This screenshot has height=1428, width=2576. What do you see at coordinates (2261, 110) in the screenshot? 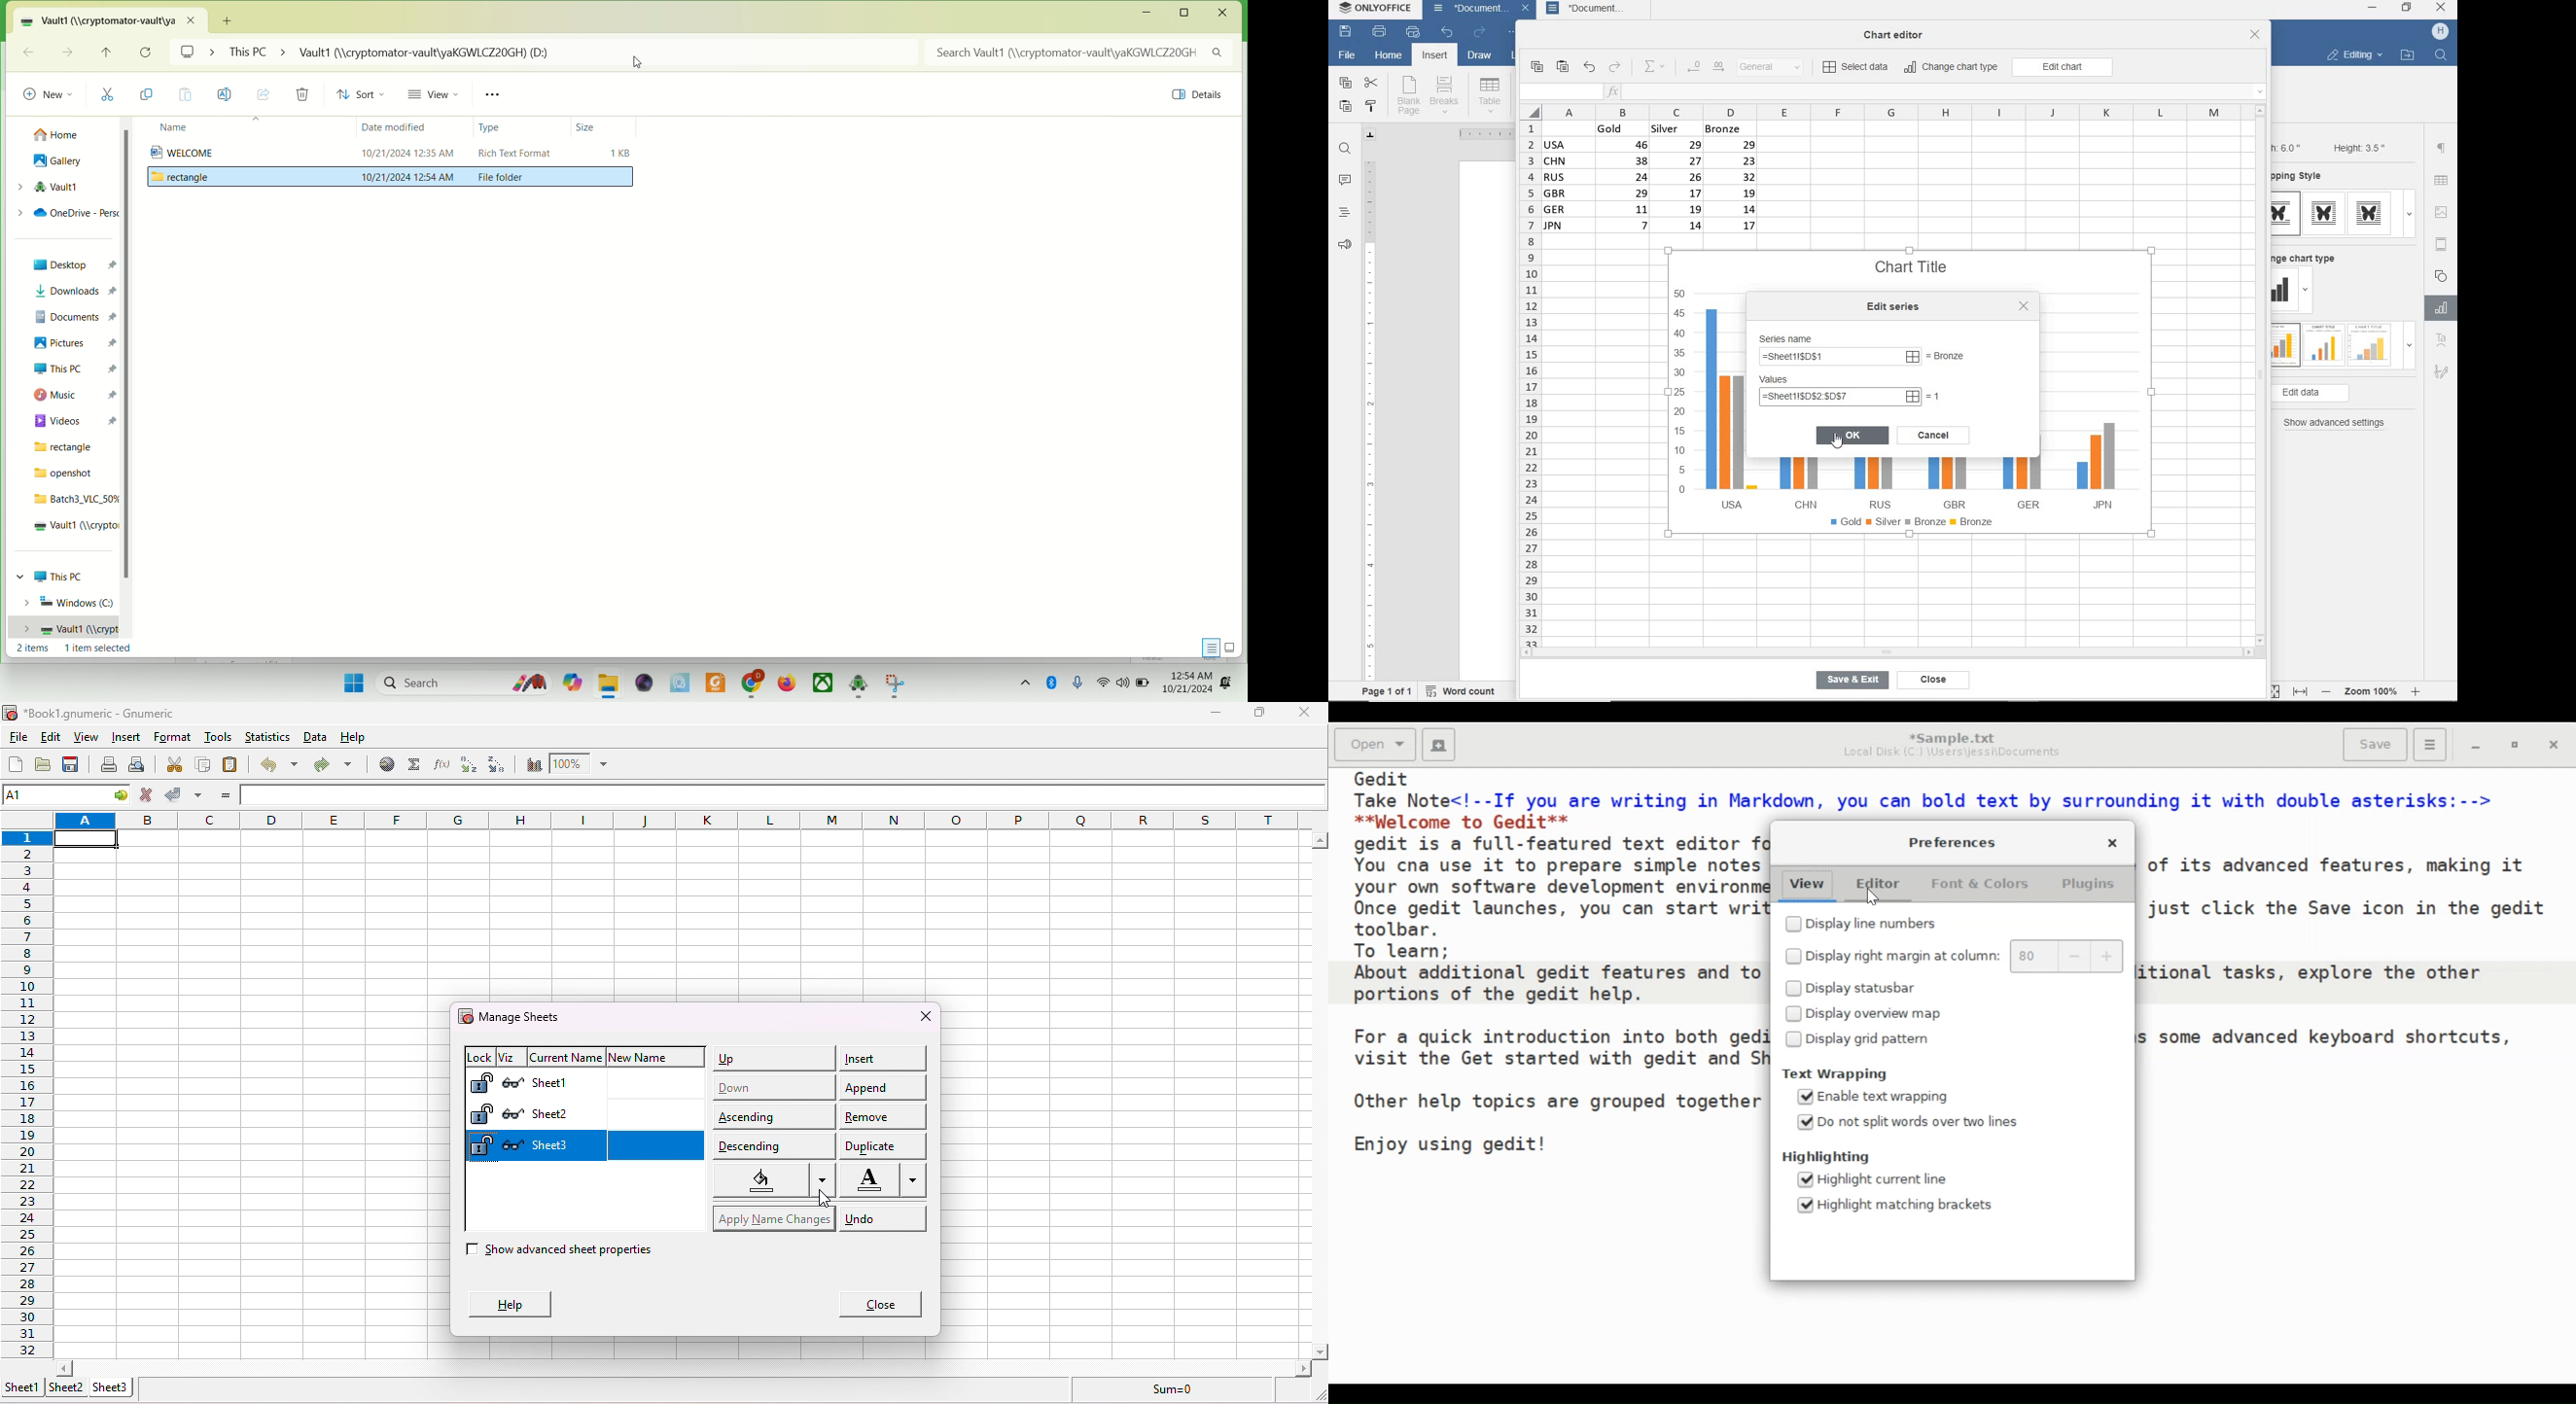
I see `scroll up` at bounding box center [2261, 110].